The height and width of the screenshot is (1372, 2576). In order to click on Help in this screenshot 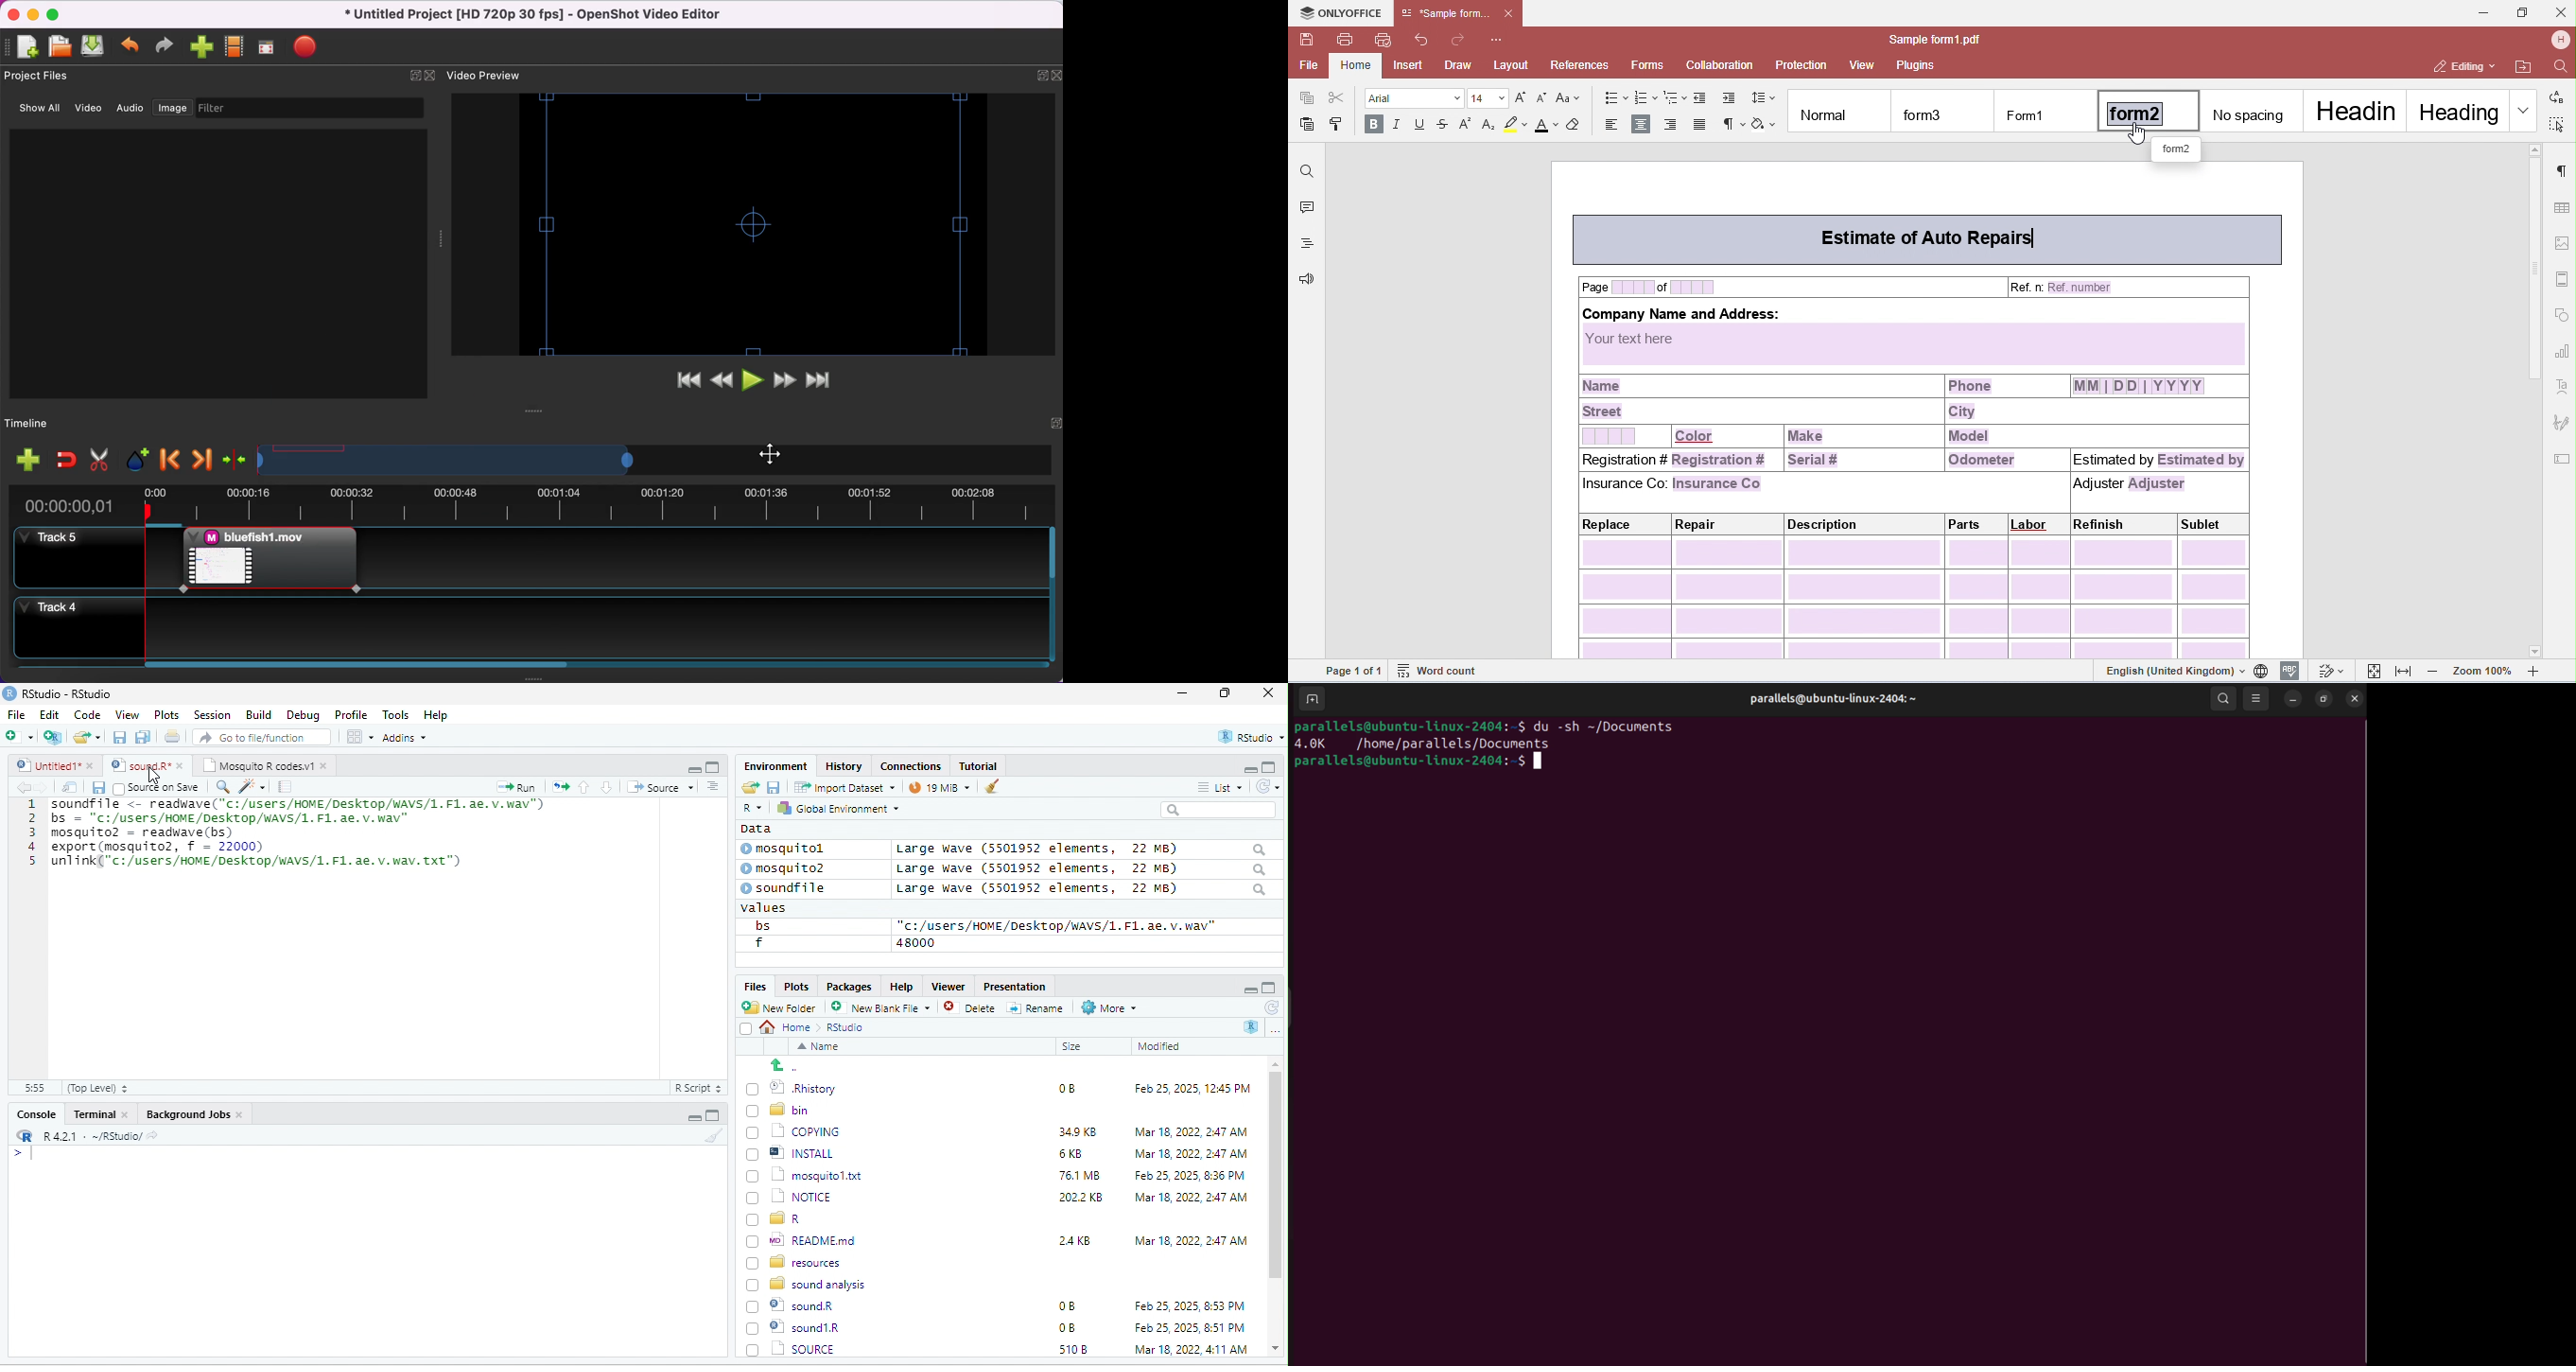, I will do `click(901, 985)`.